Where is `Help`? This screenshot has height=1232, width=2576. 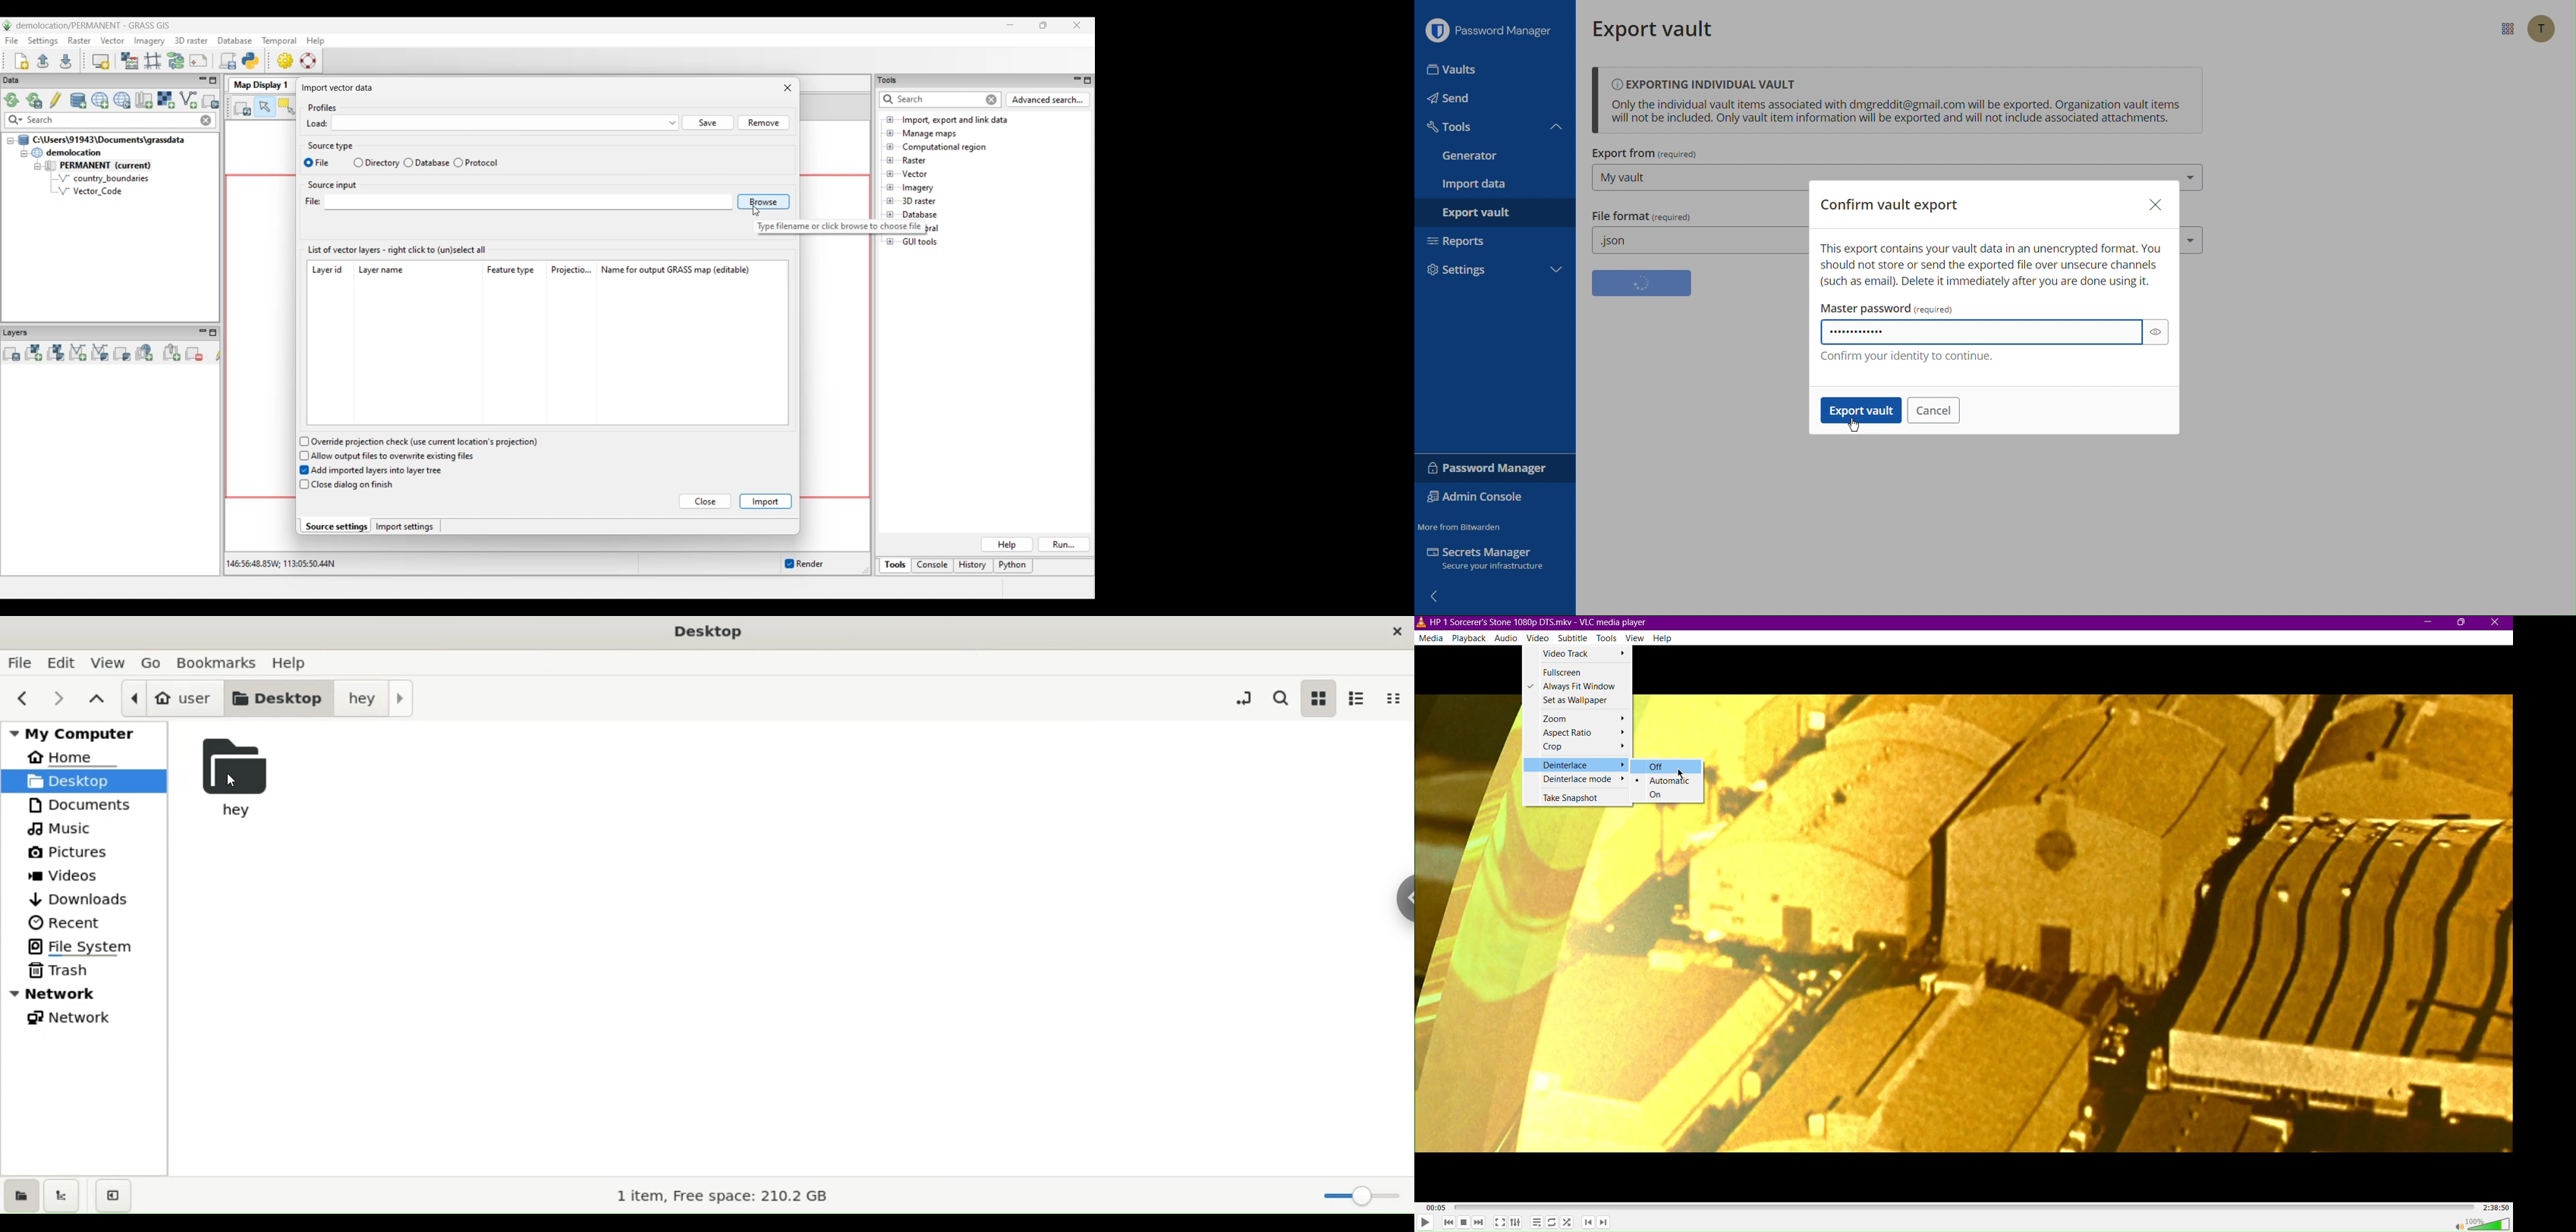 Help is located at coordinates (1663, 638).